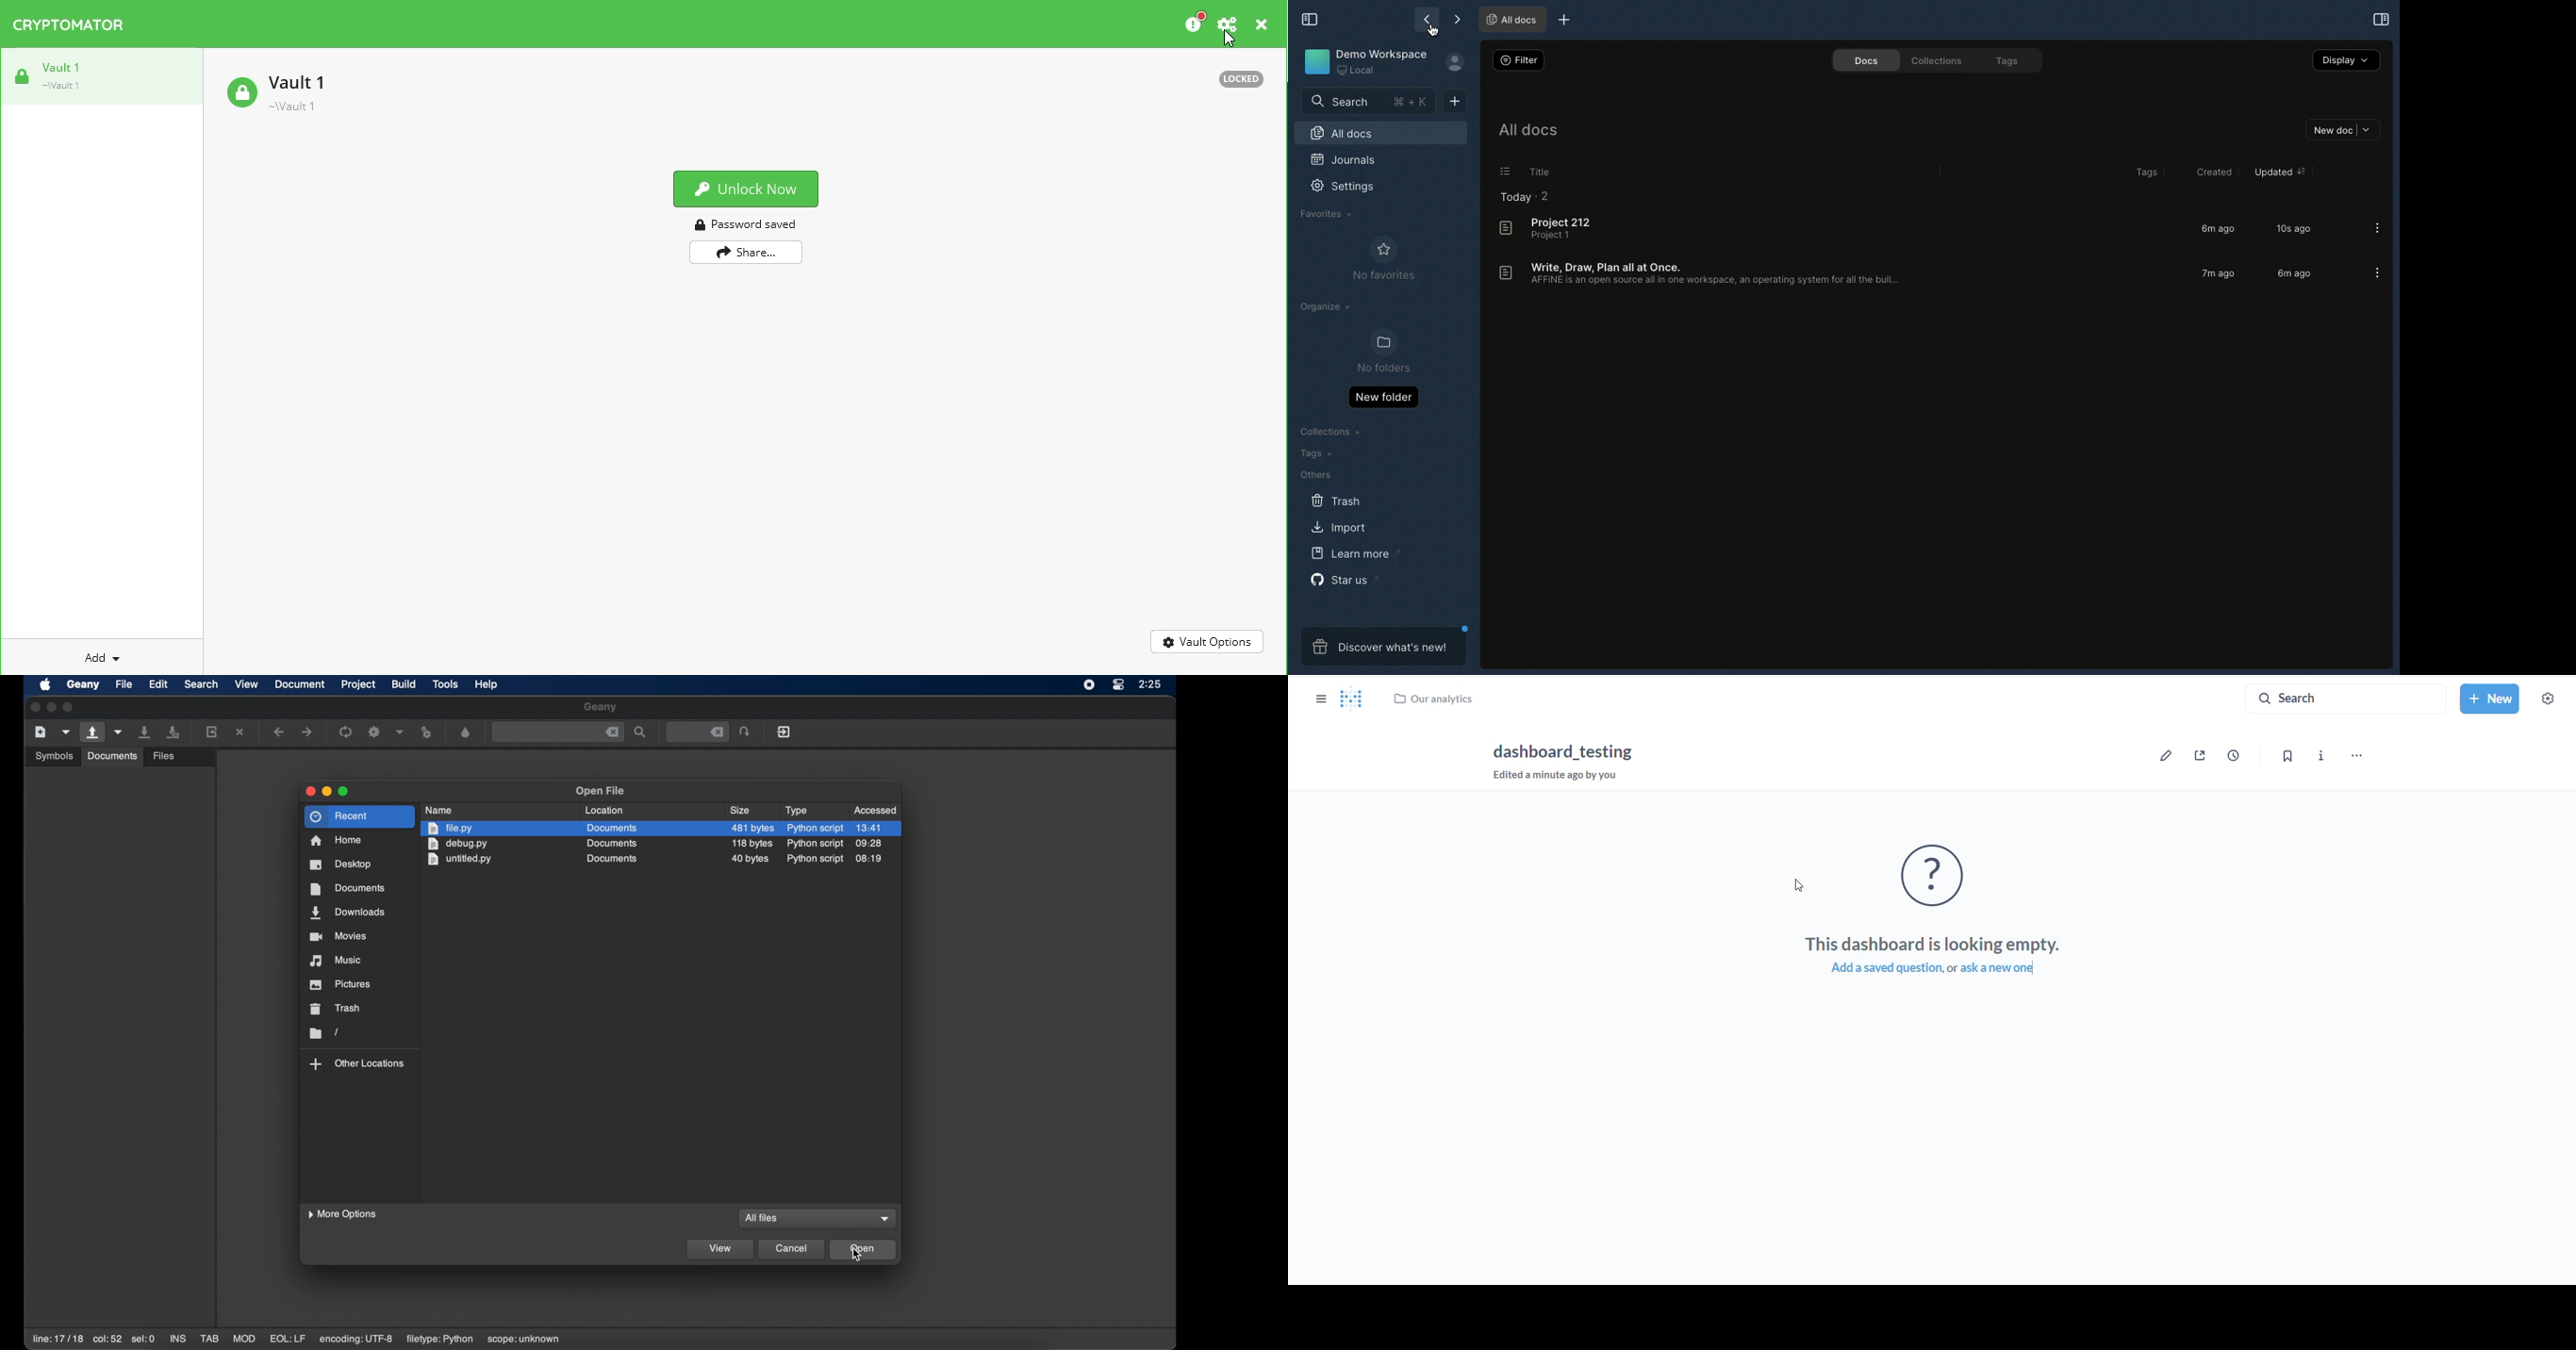  I want to click on updated, so click(2280, 172).